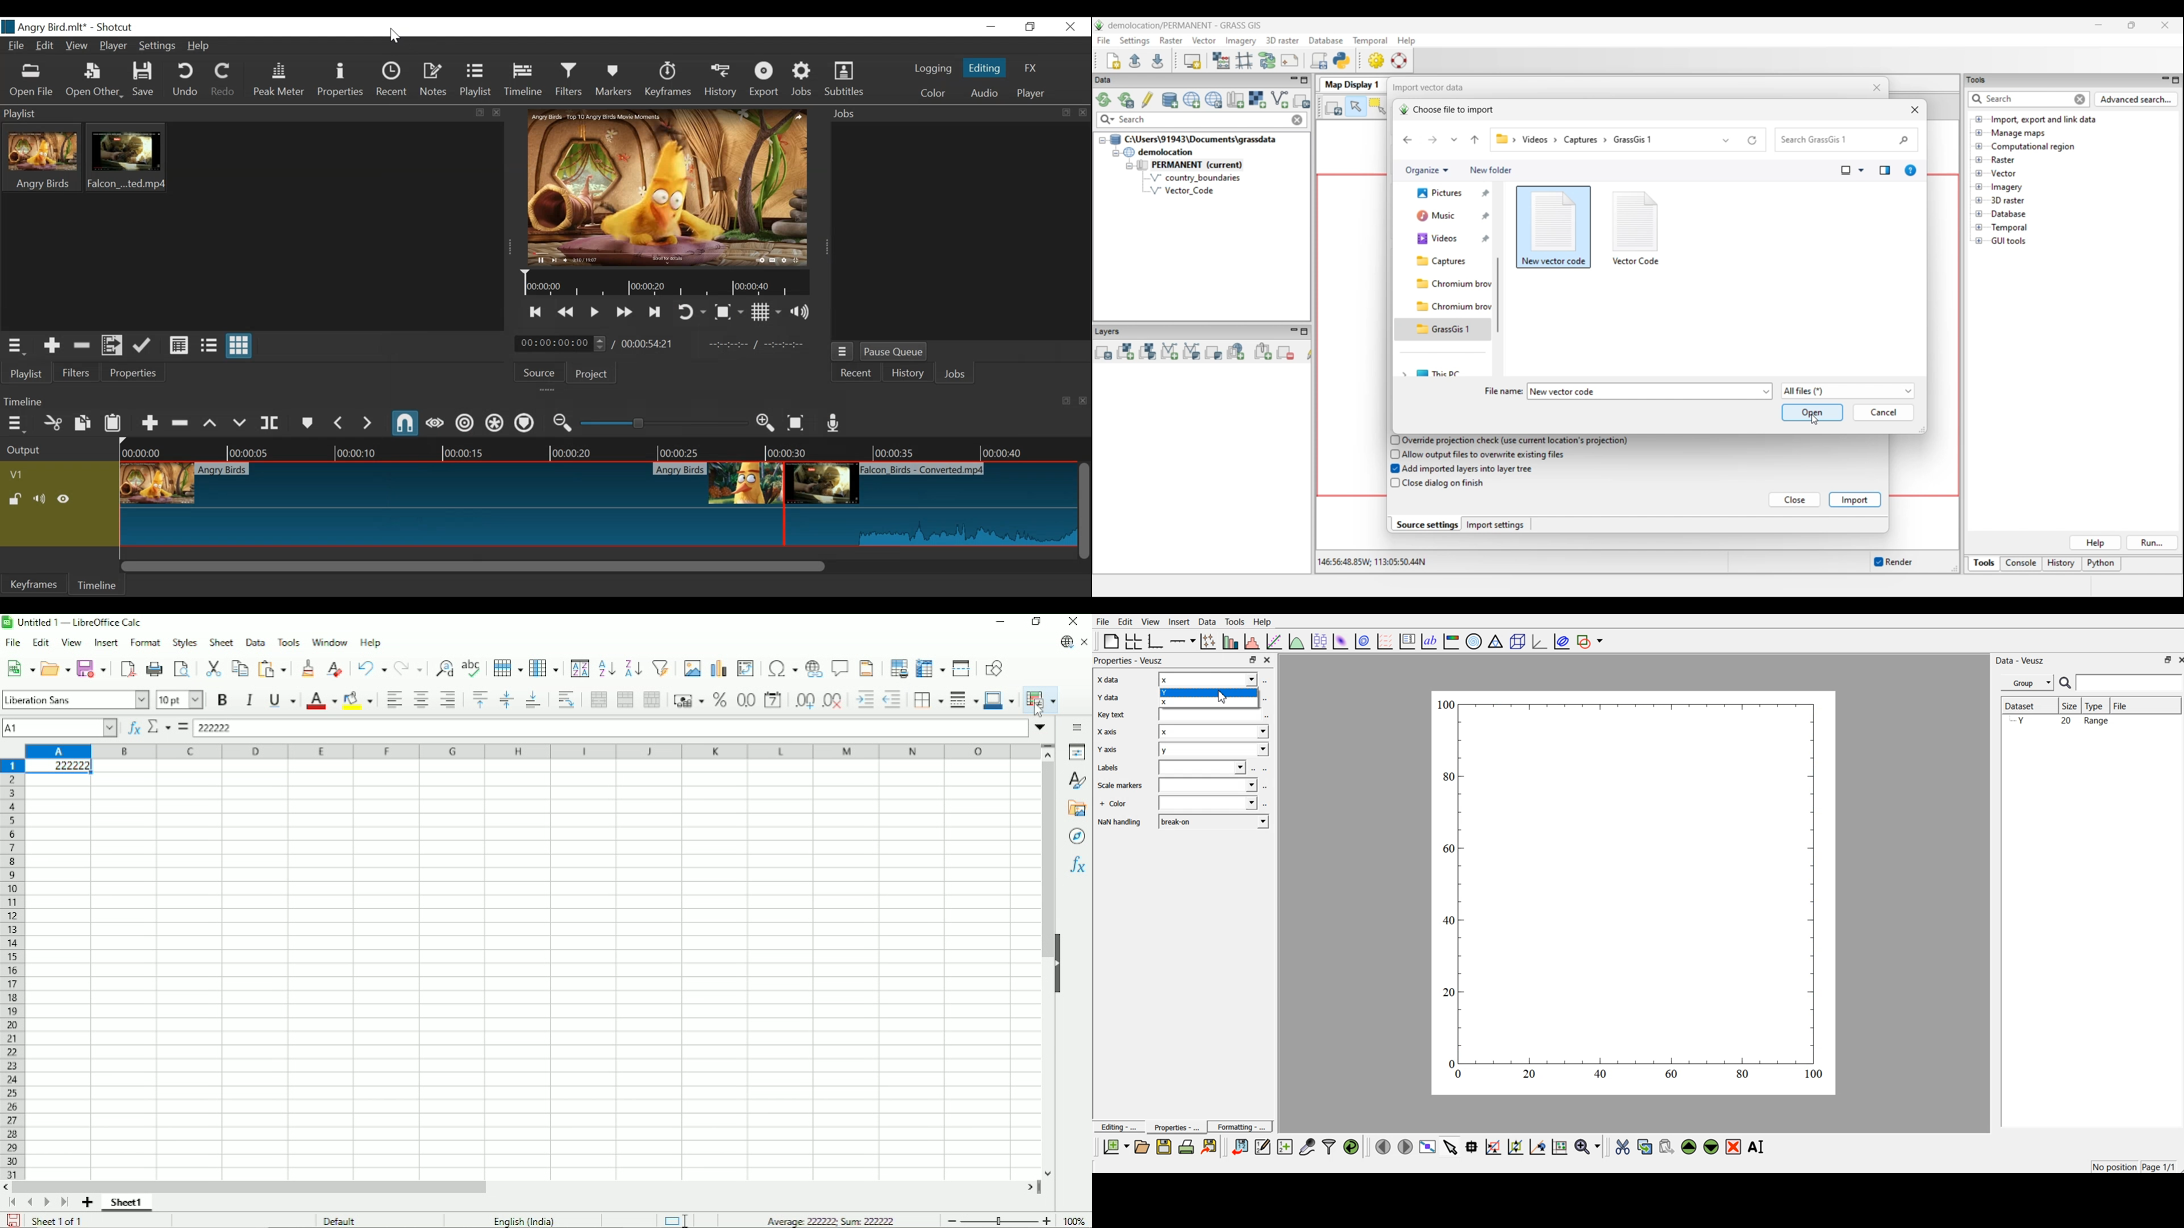 This screenshot has height=1232, width=2184. Describe the element at coordinates (60, 1220) in the screenshot. I see `Sheet 1 of 1` at that location.